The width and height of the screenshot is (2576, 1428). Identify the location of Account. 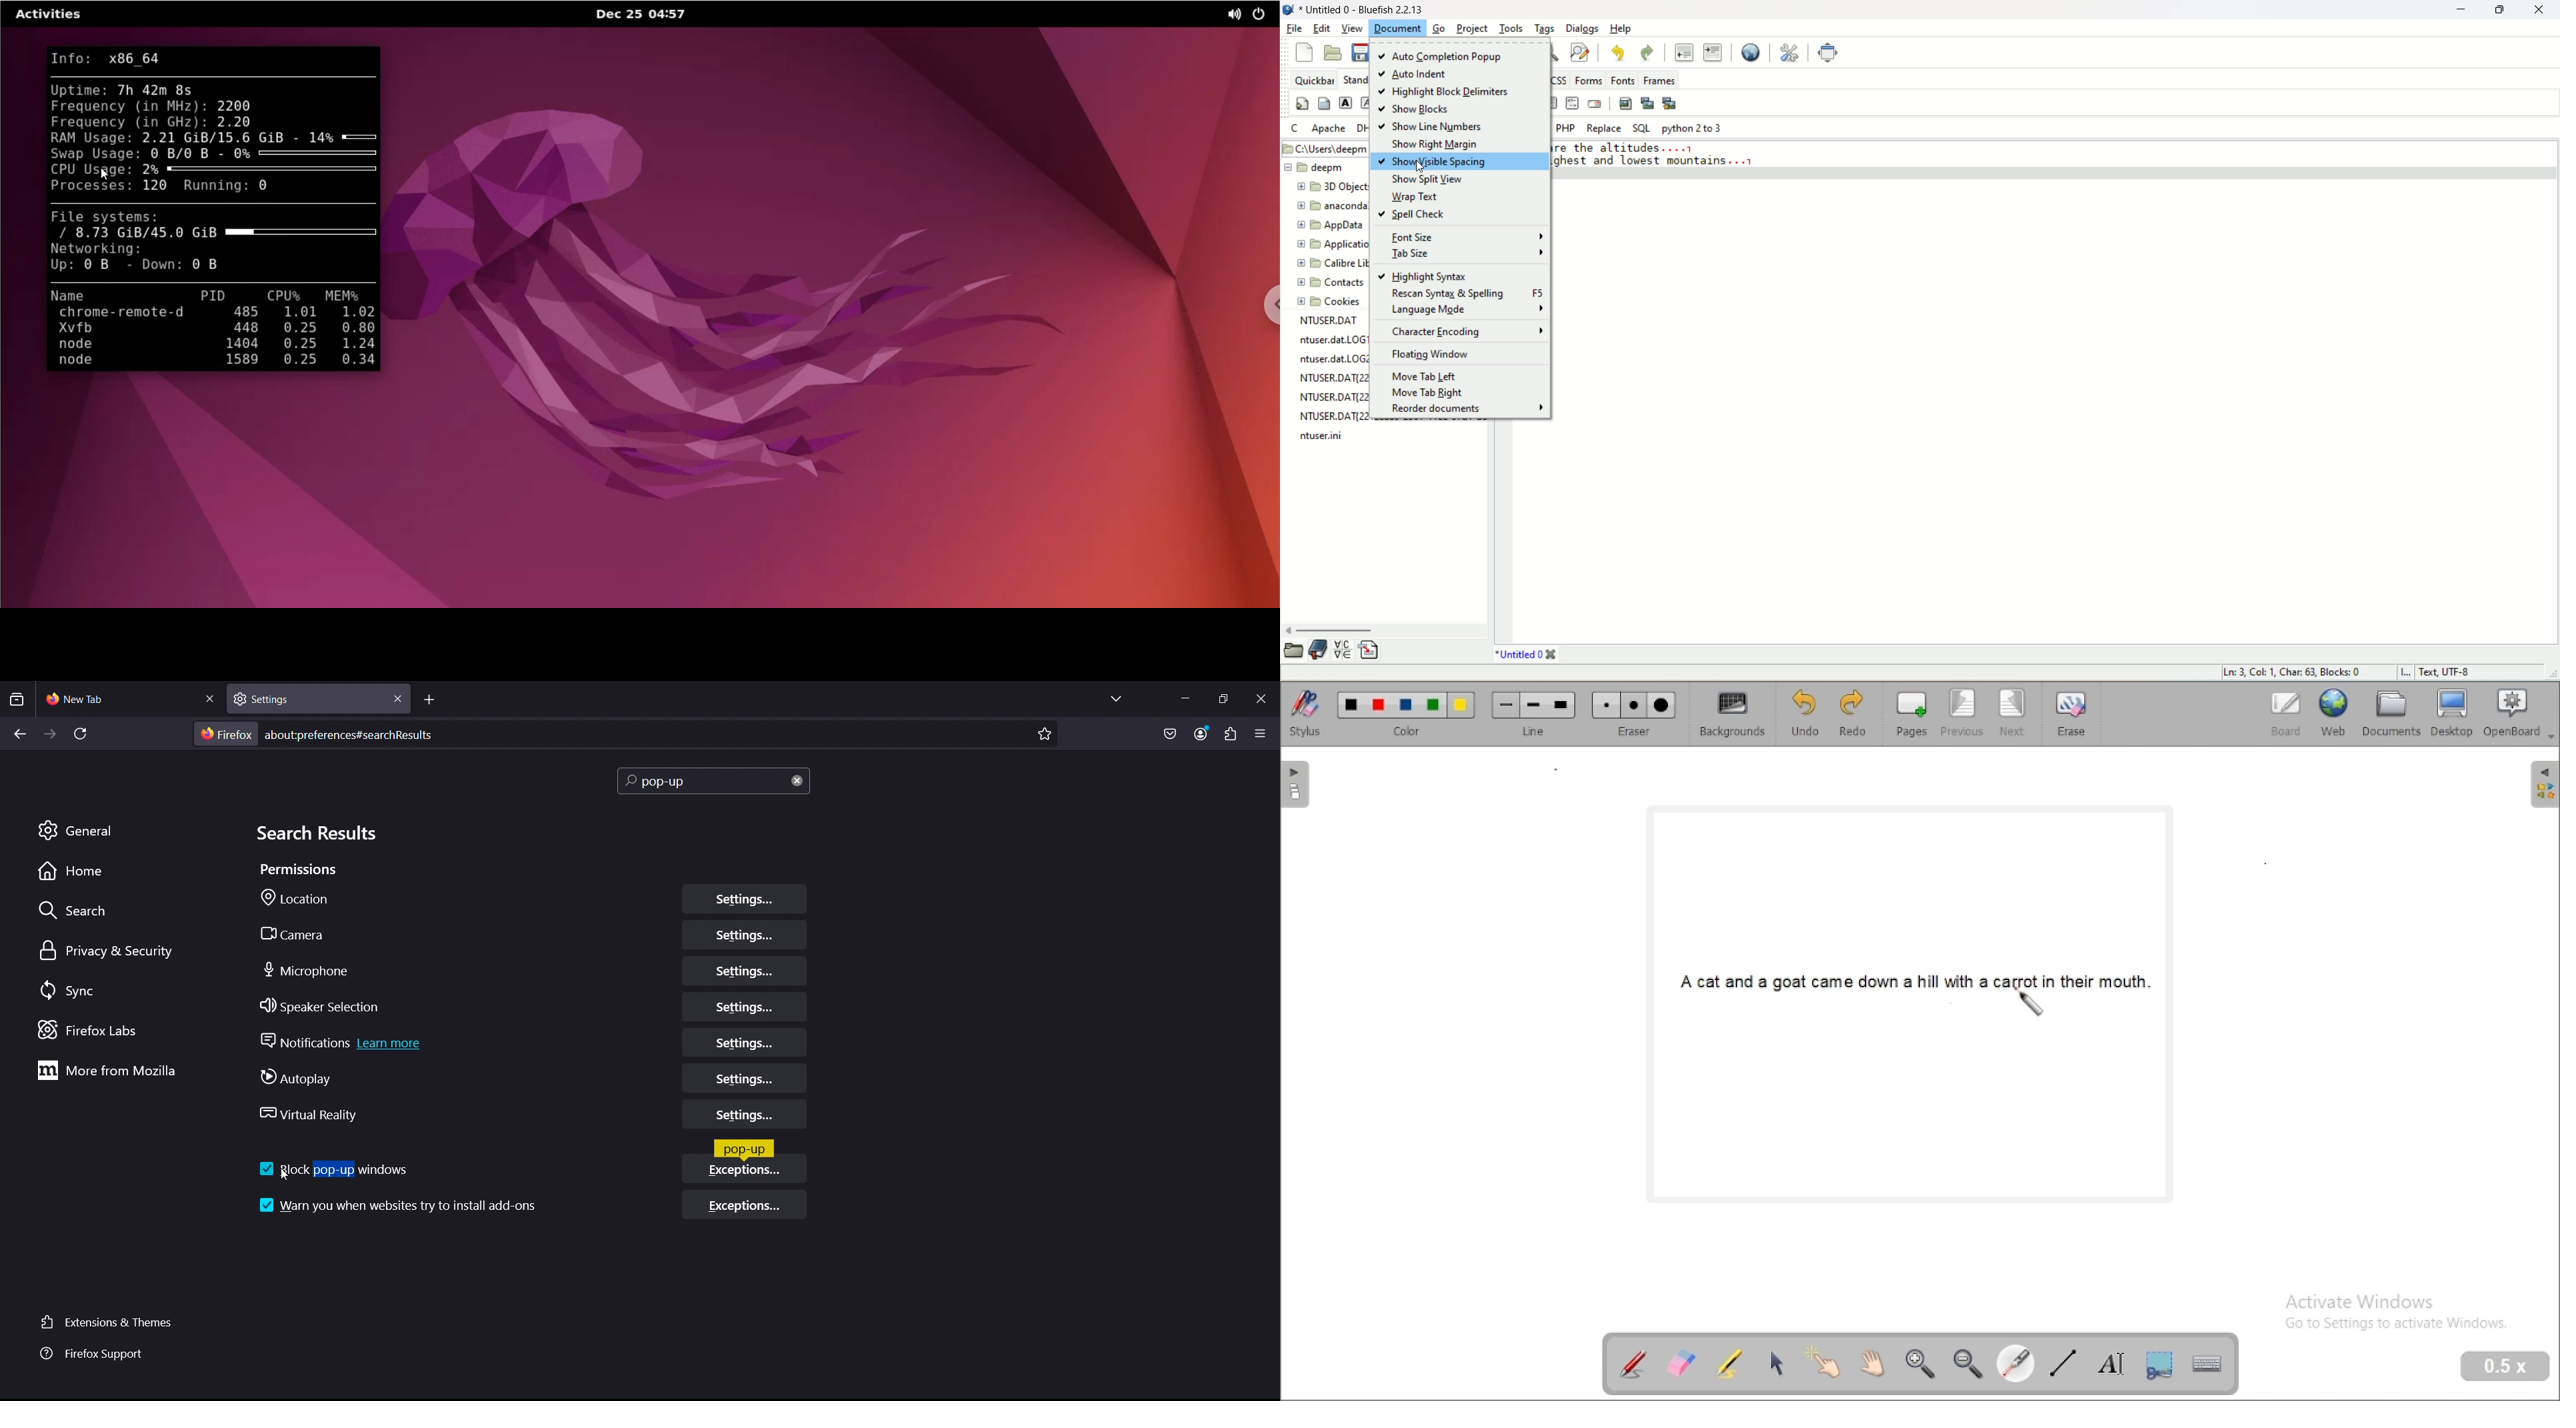
(1203, 734).